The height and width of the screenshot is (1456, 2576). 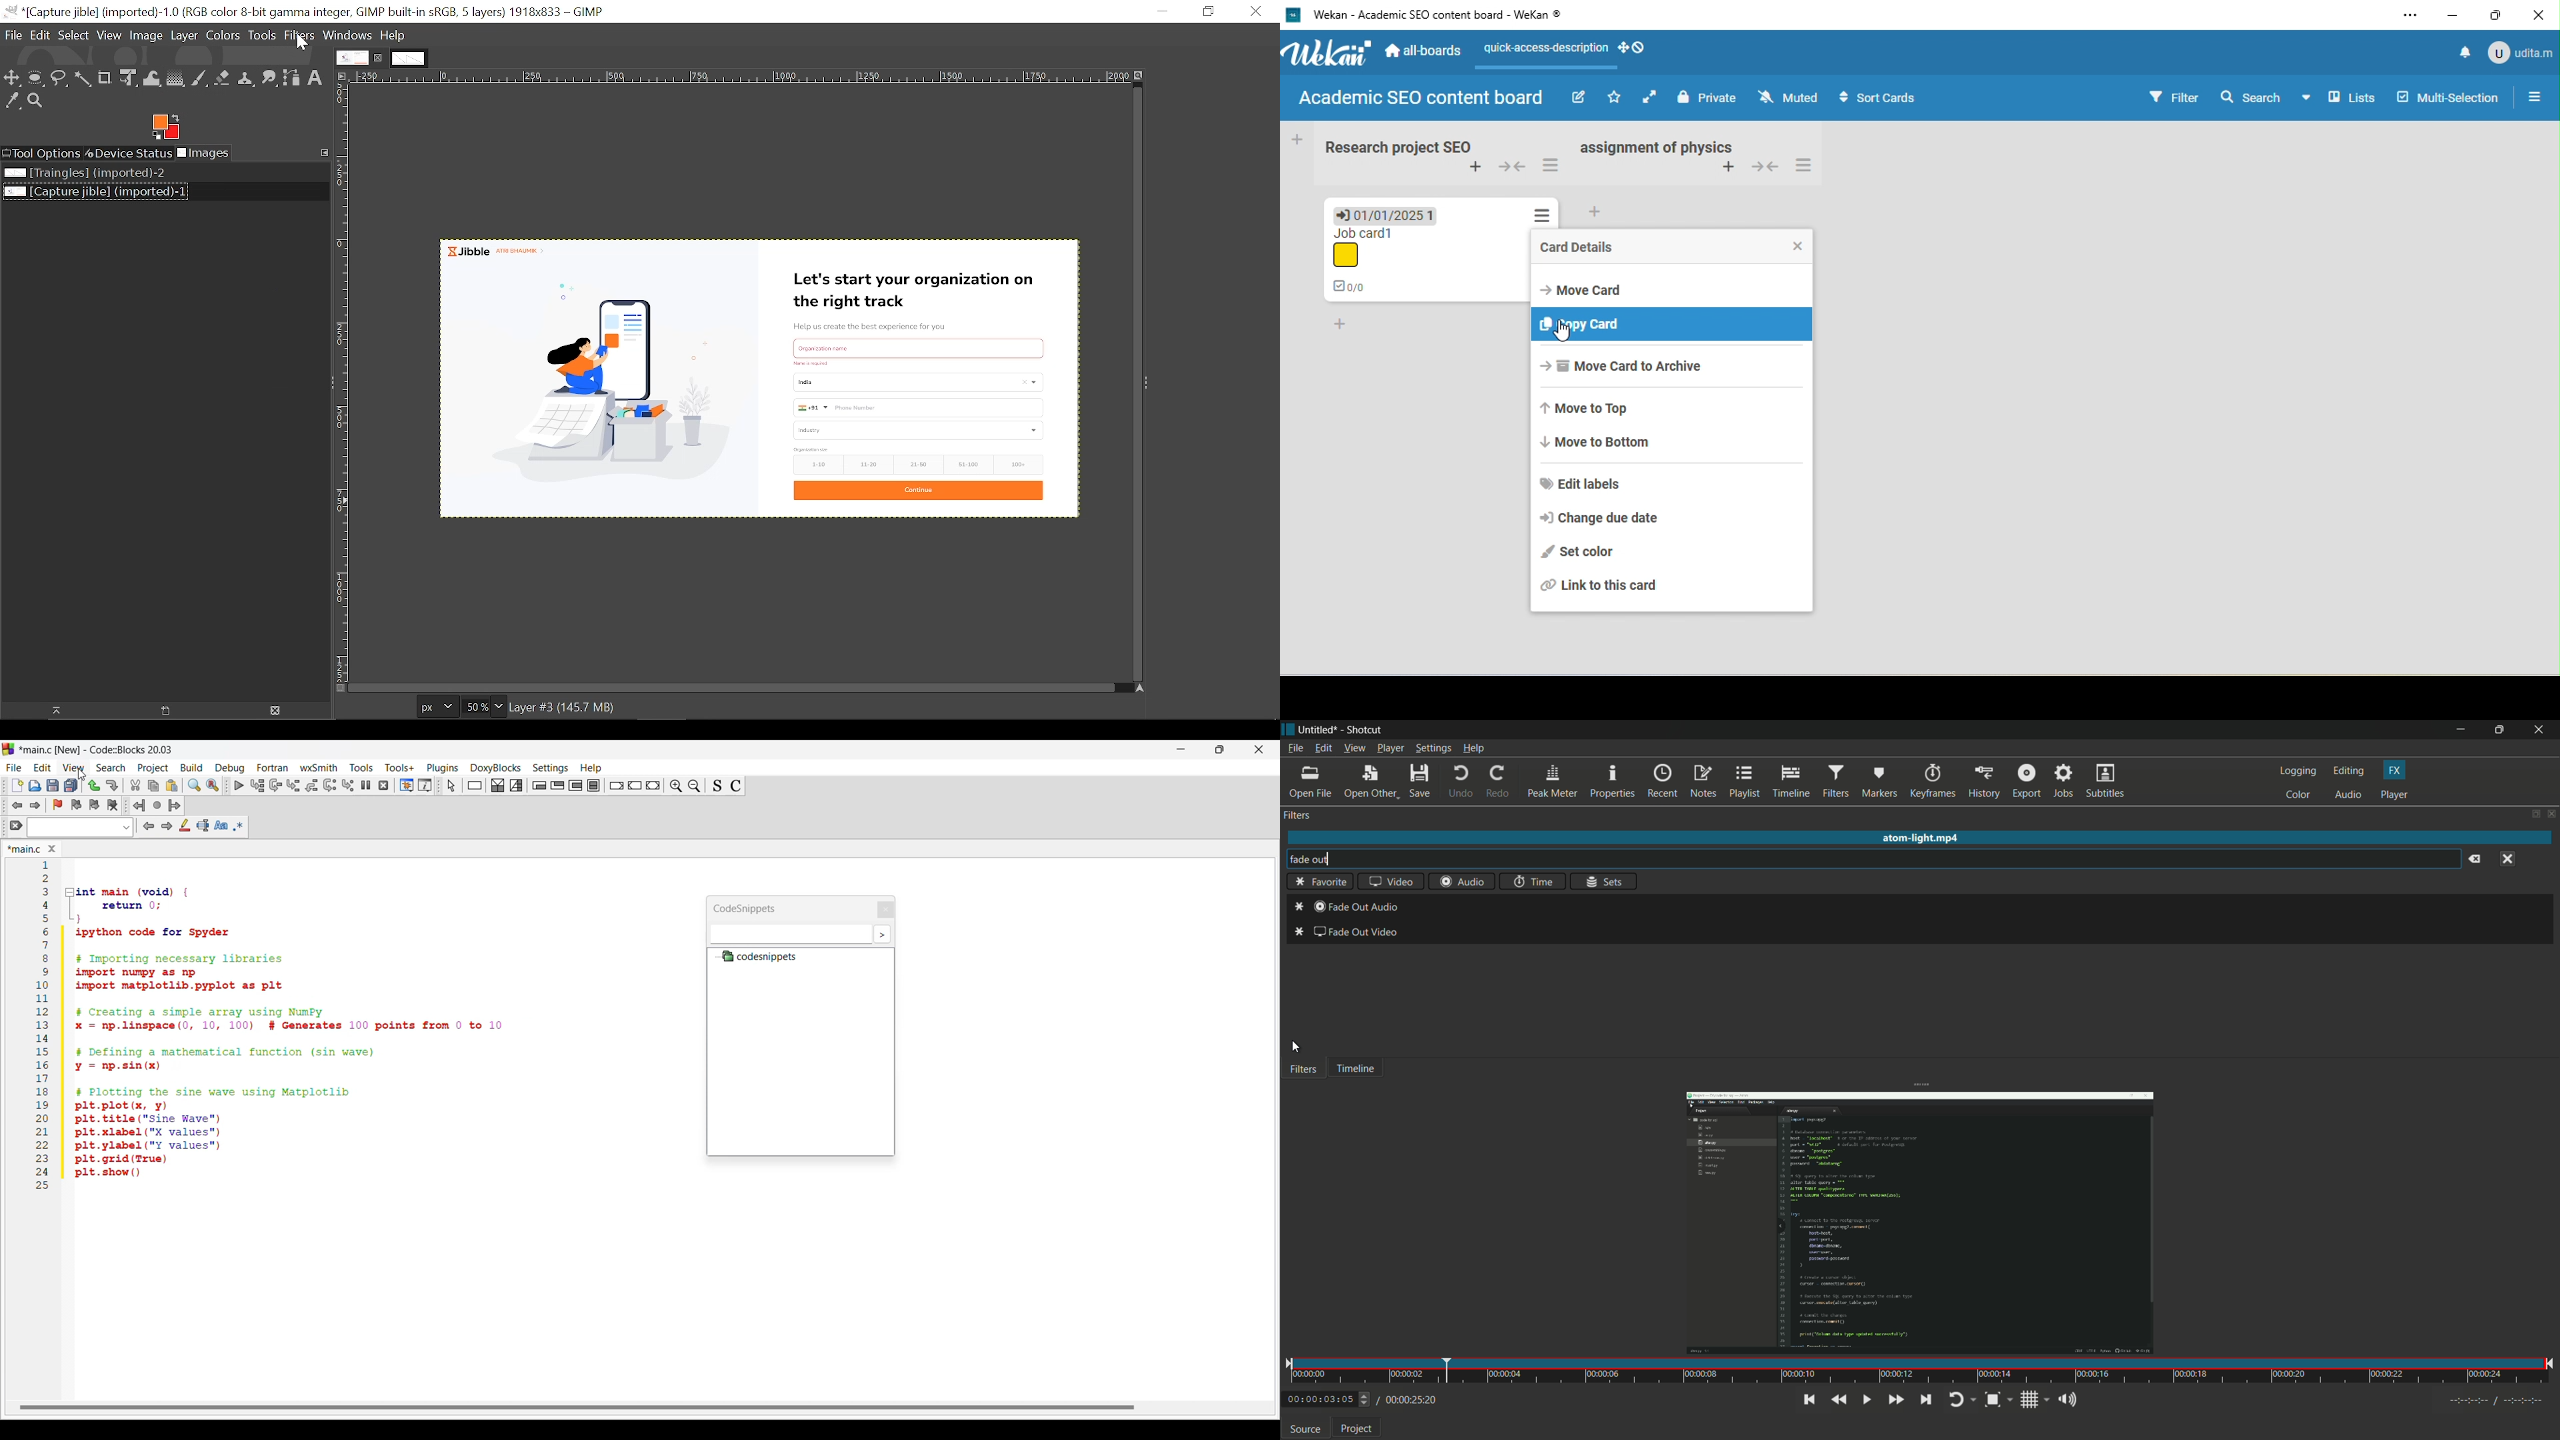 What do you see at coordinates (43, 768) in the screenshot?
I see `Edit menu` at bounding box center [43, 768].